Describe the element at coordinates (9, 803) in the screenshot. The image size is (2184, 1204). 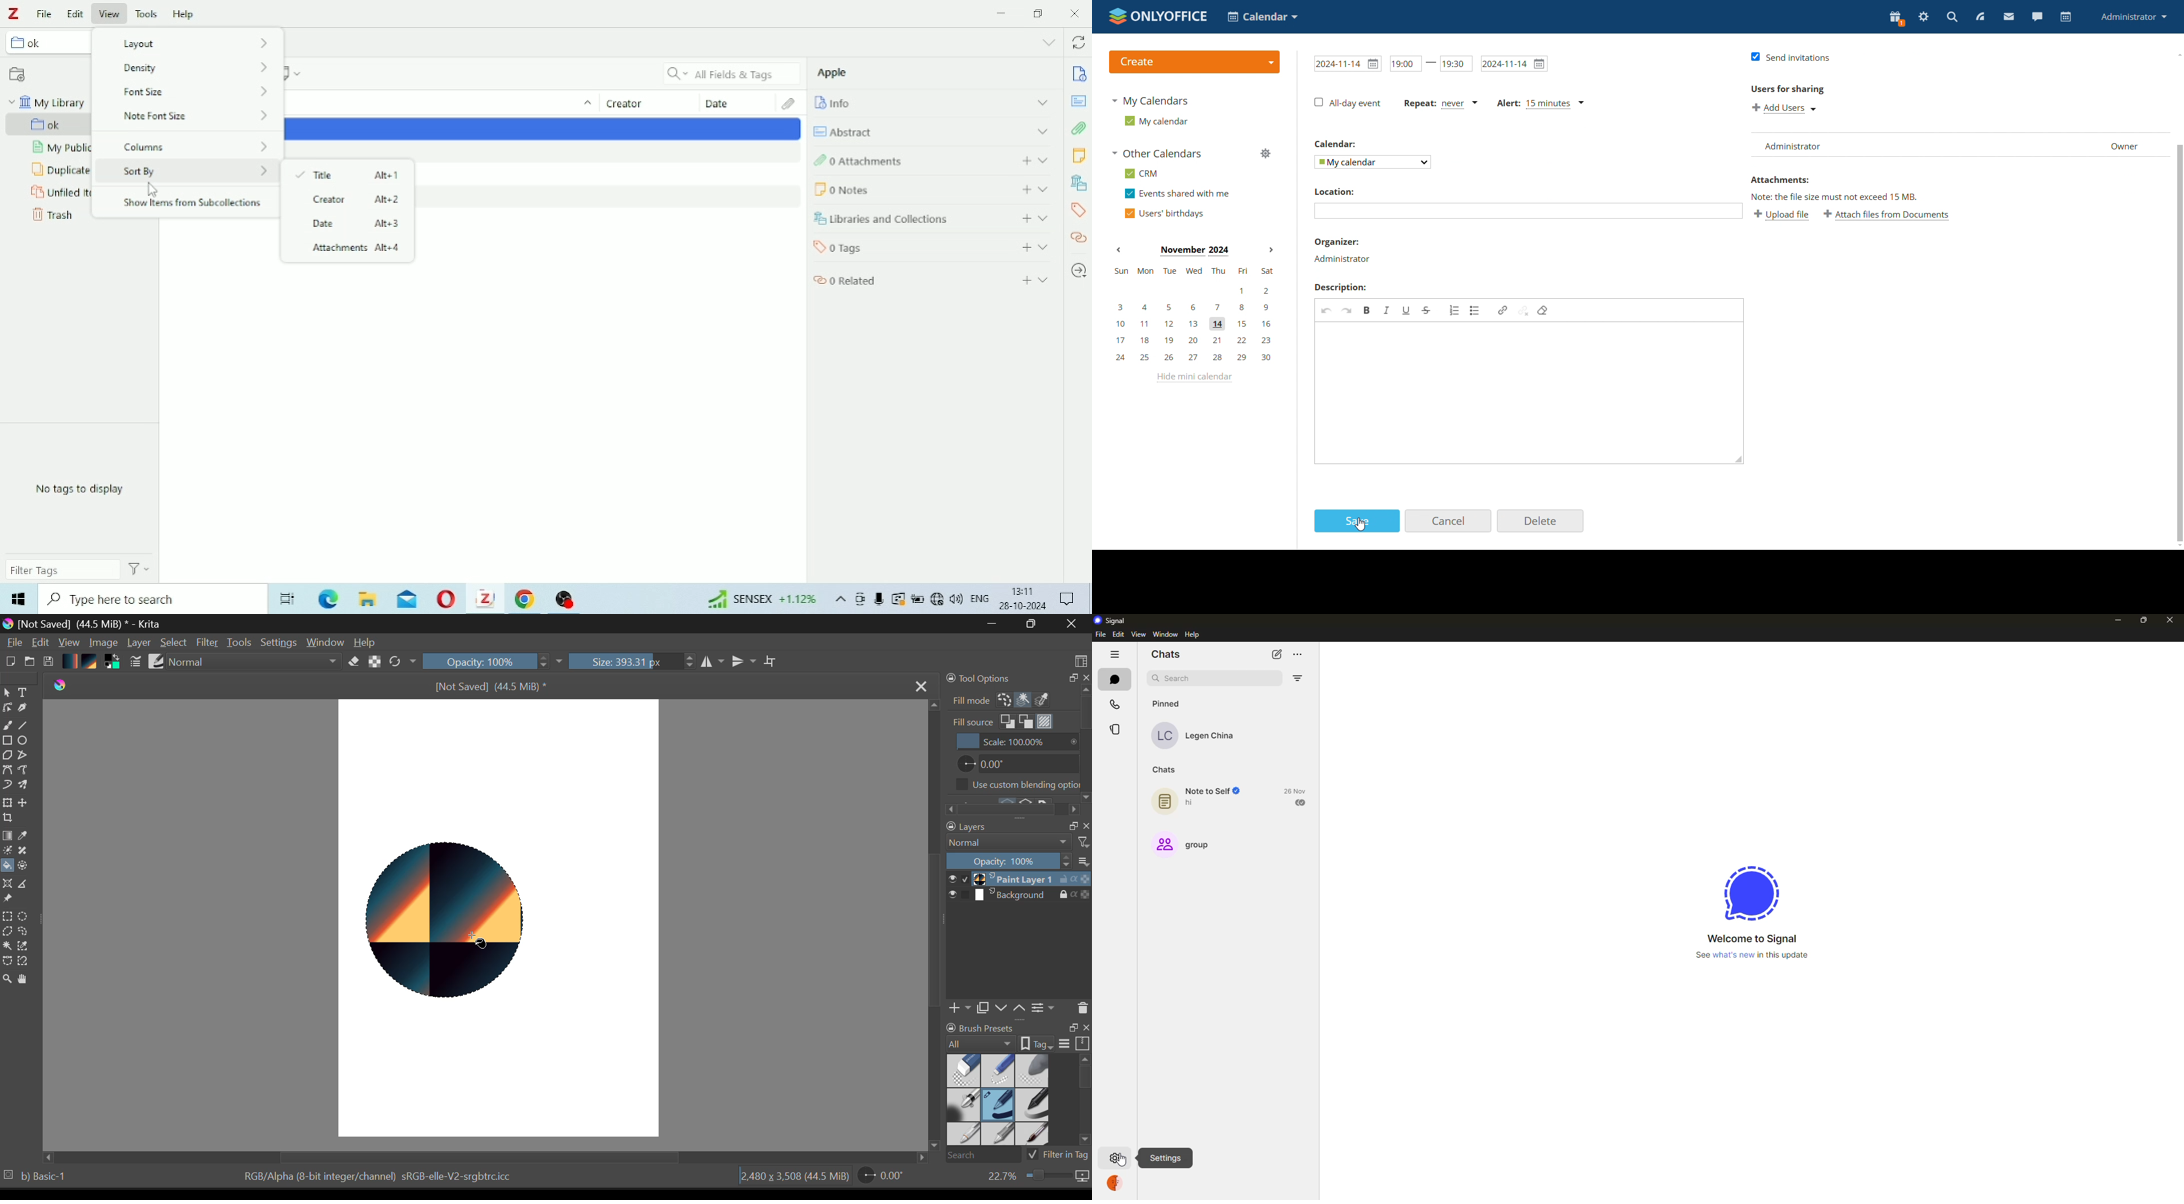
I see `Transform Layers` at that location.